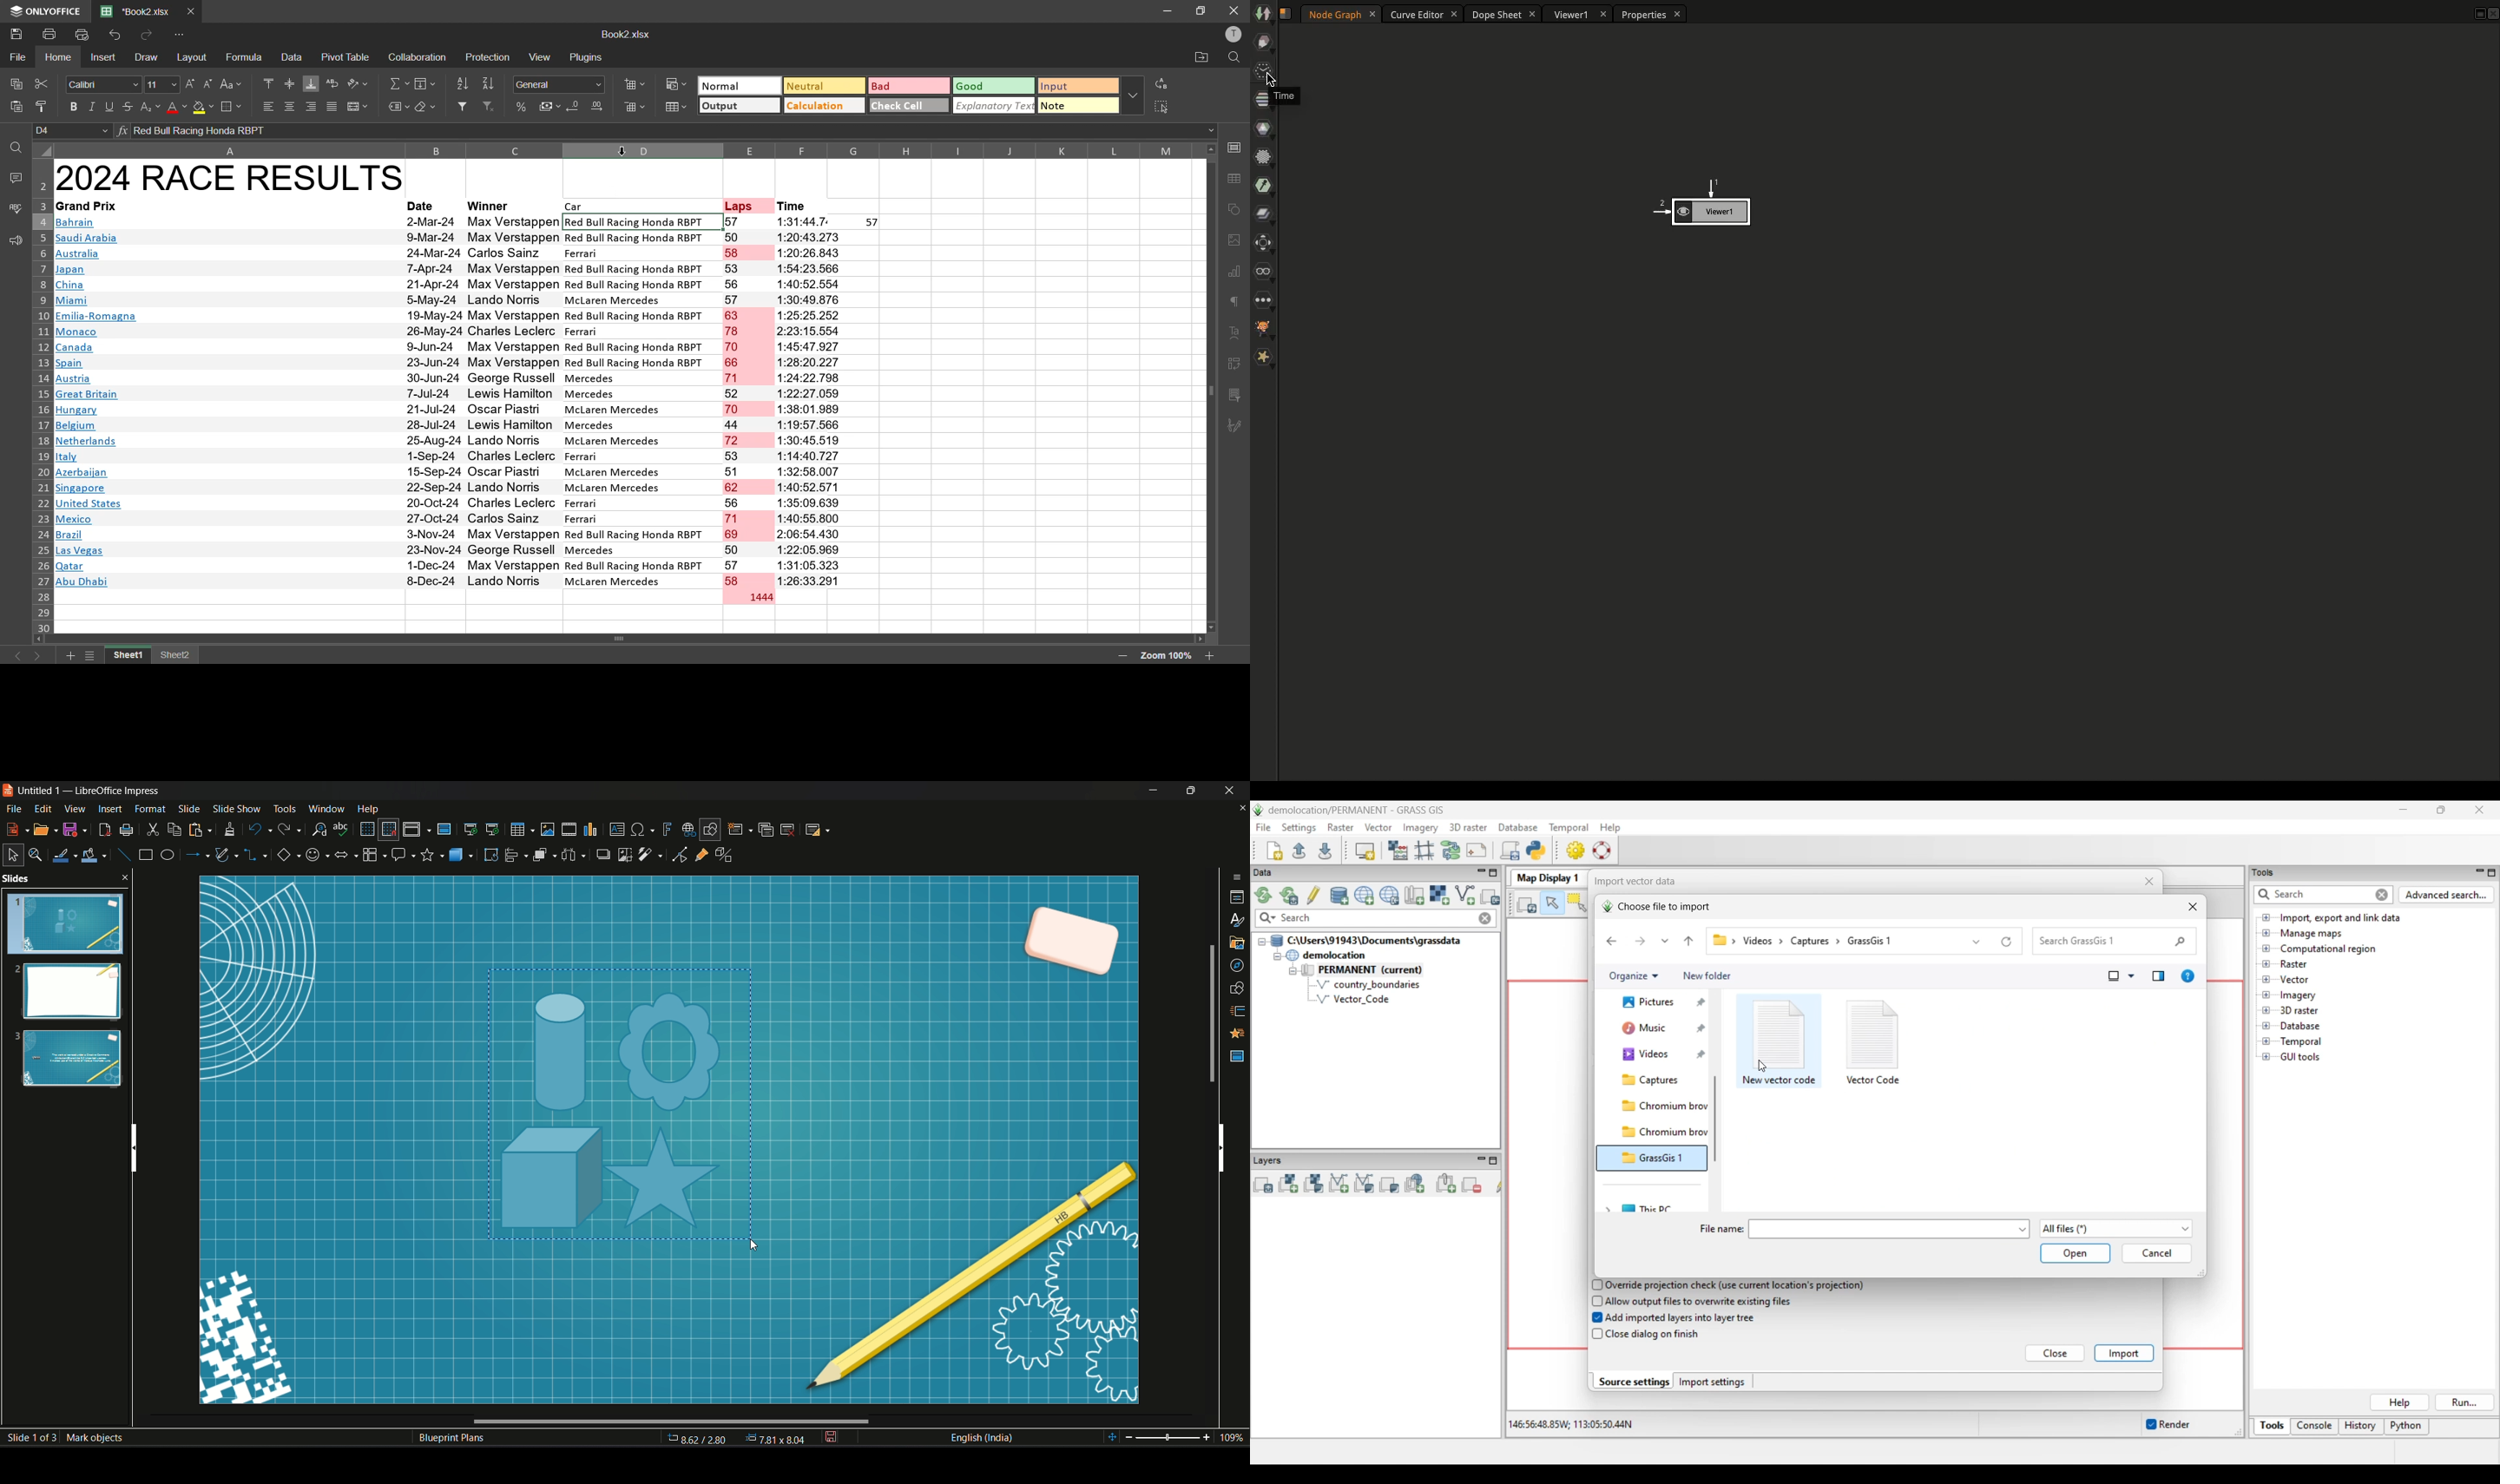 The width and height of the screenshot is (2520, 1484). What do you see at coordinates (599, 106) in the screenshot?
I see `increase decimal` at bounding box center [599, 106].